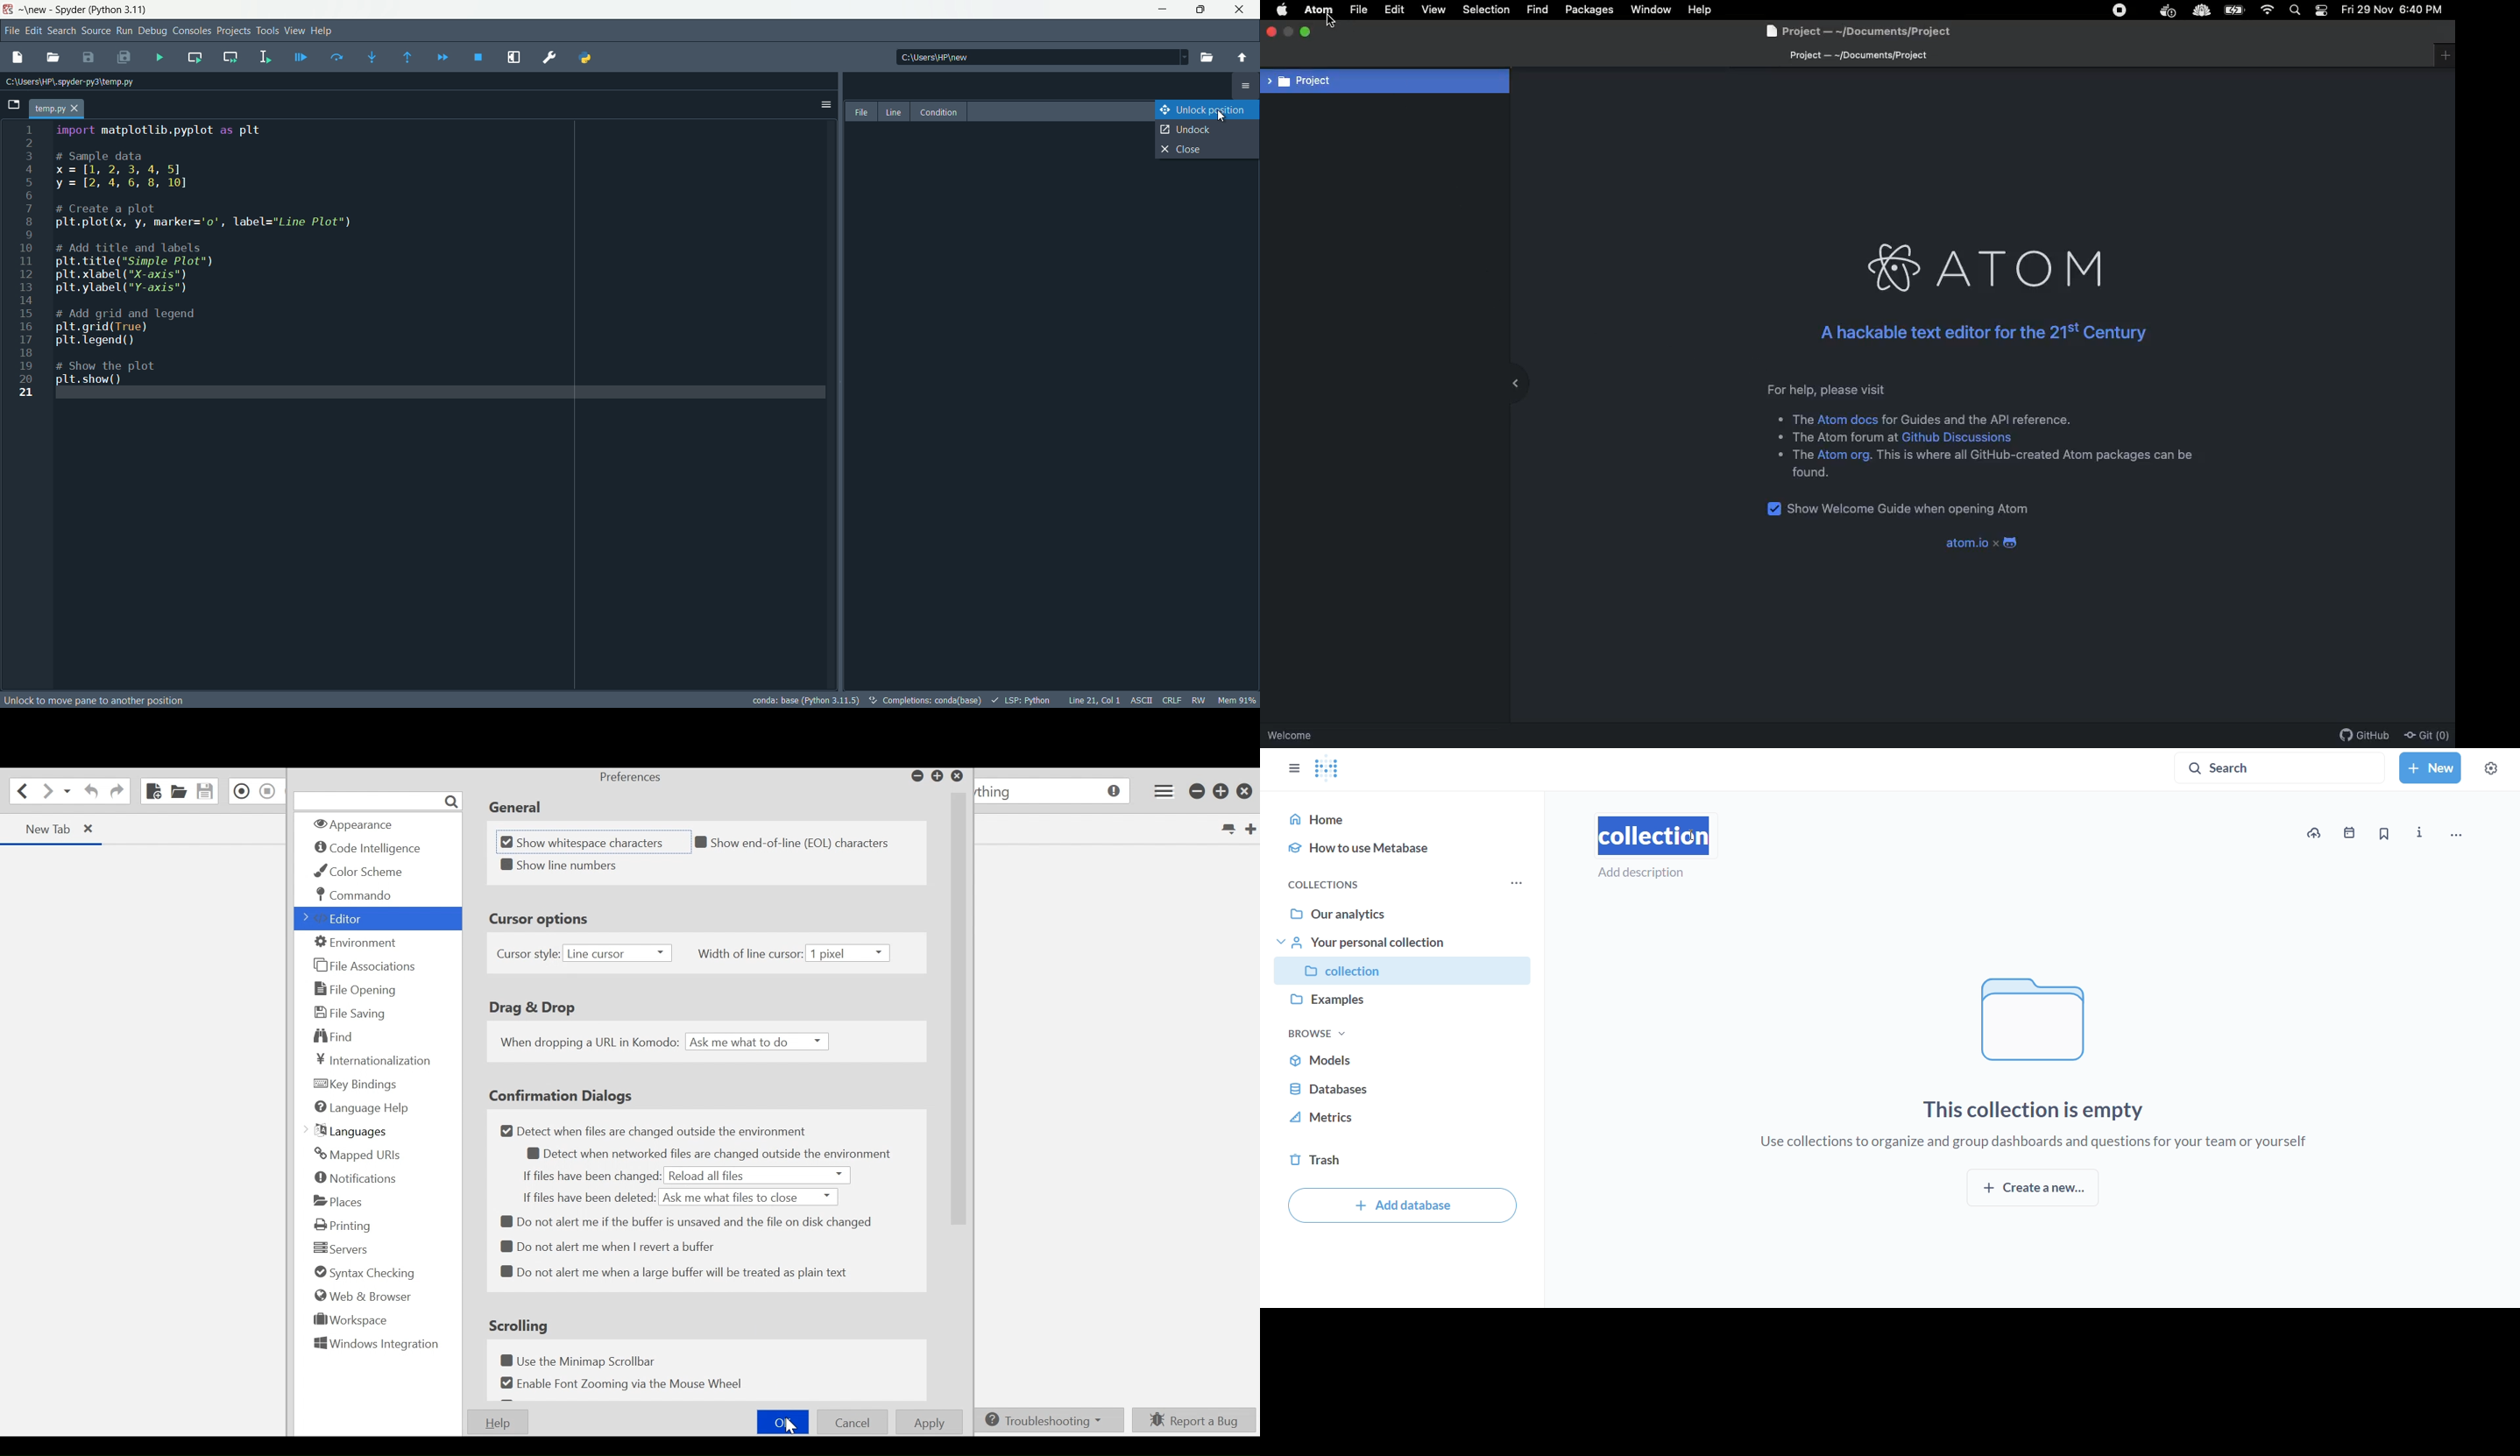 The height and width of the screenshot is (1456, 2520). What do you see at coordinates (52, 57) in the screenshot?
I see `open file` at bounding box center [52, 57].